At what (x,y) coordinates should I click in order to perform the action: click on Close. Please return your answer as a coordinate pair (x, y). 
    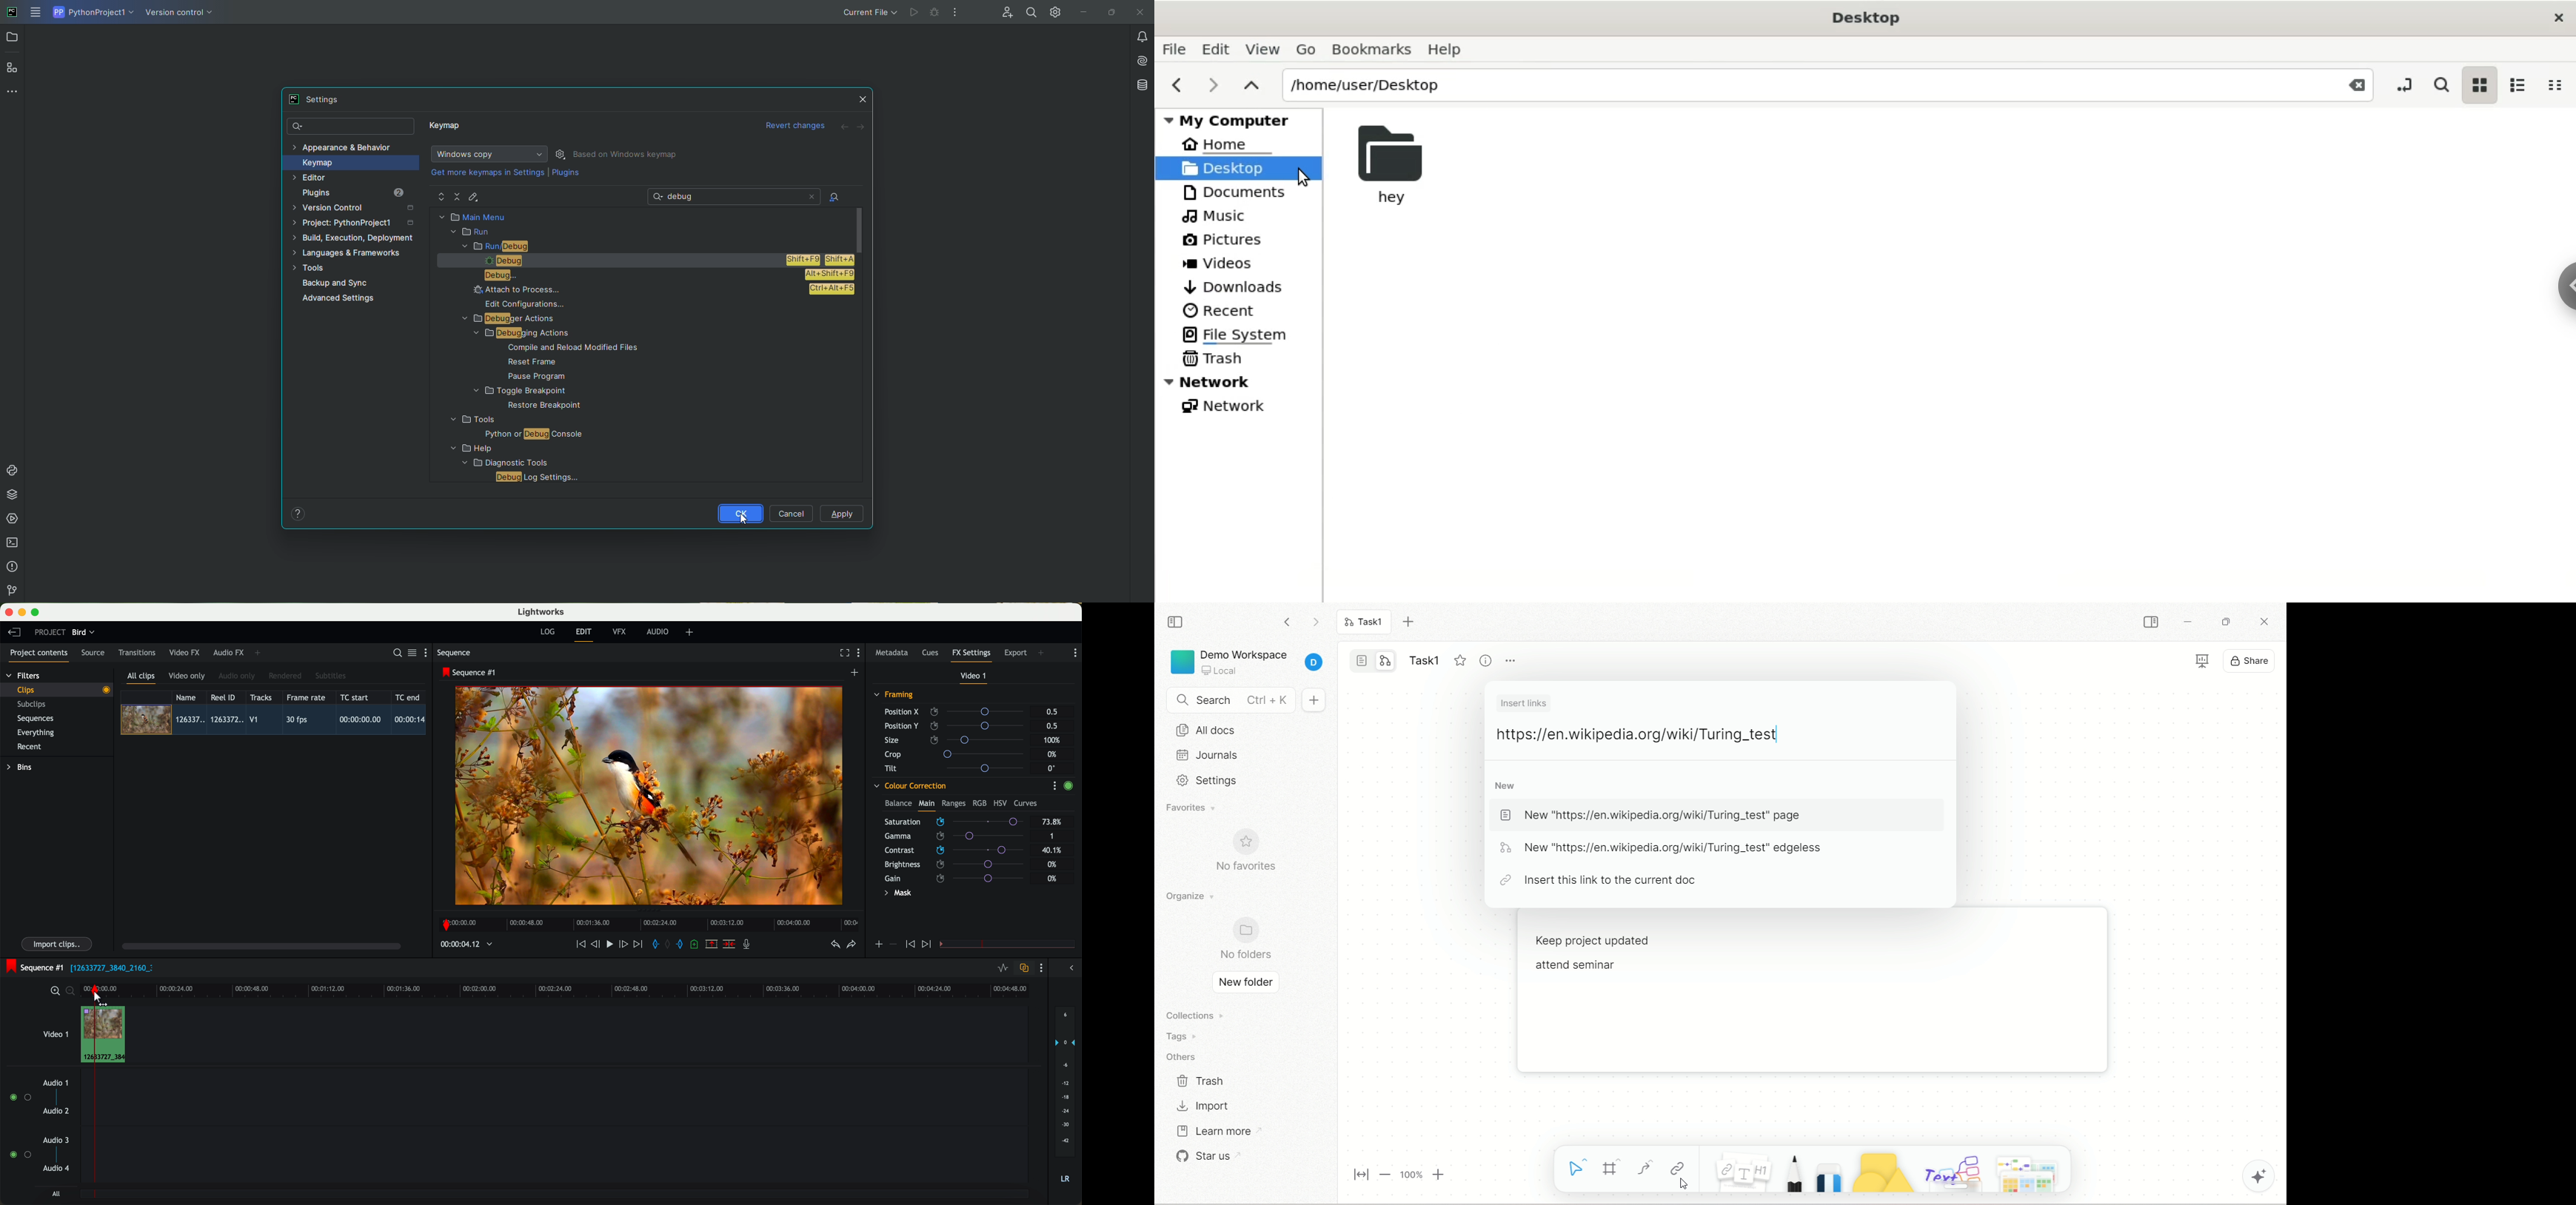
    Looking at the image, I should click on (1139, 13).